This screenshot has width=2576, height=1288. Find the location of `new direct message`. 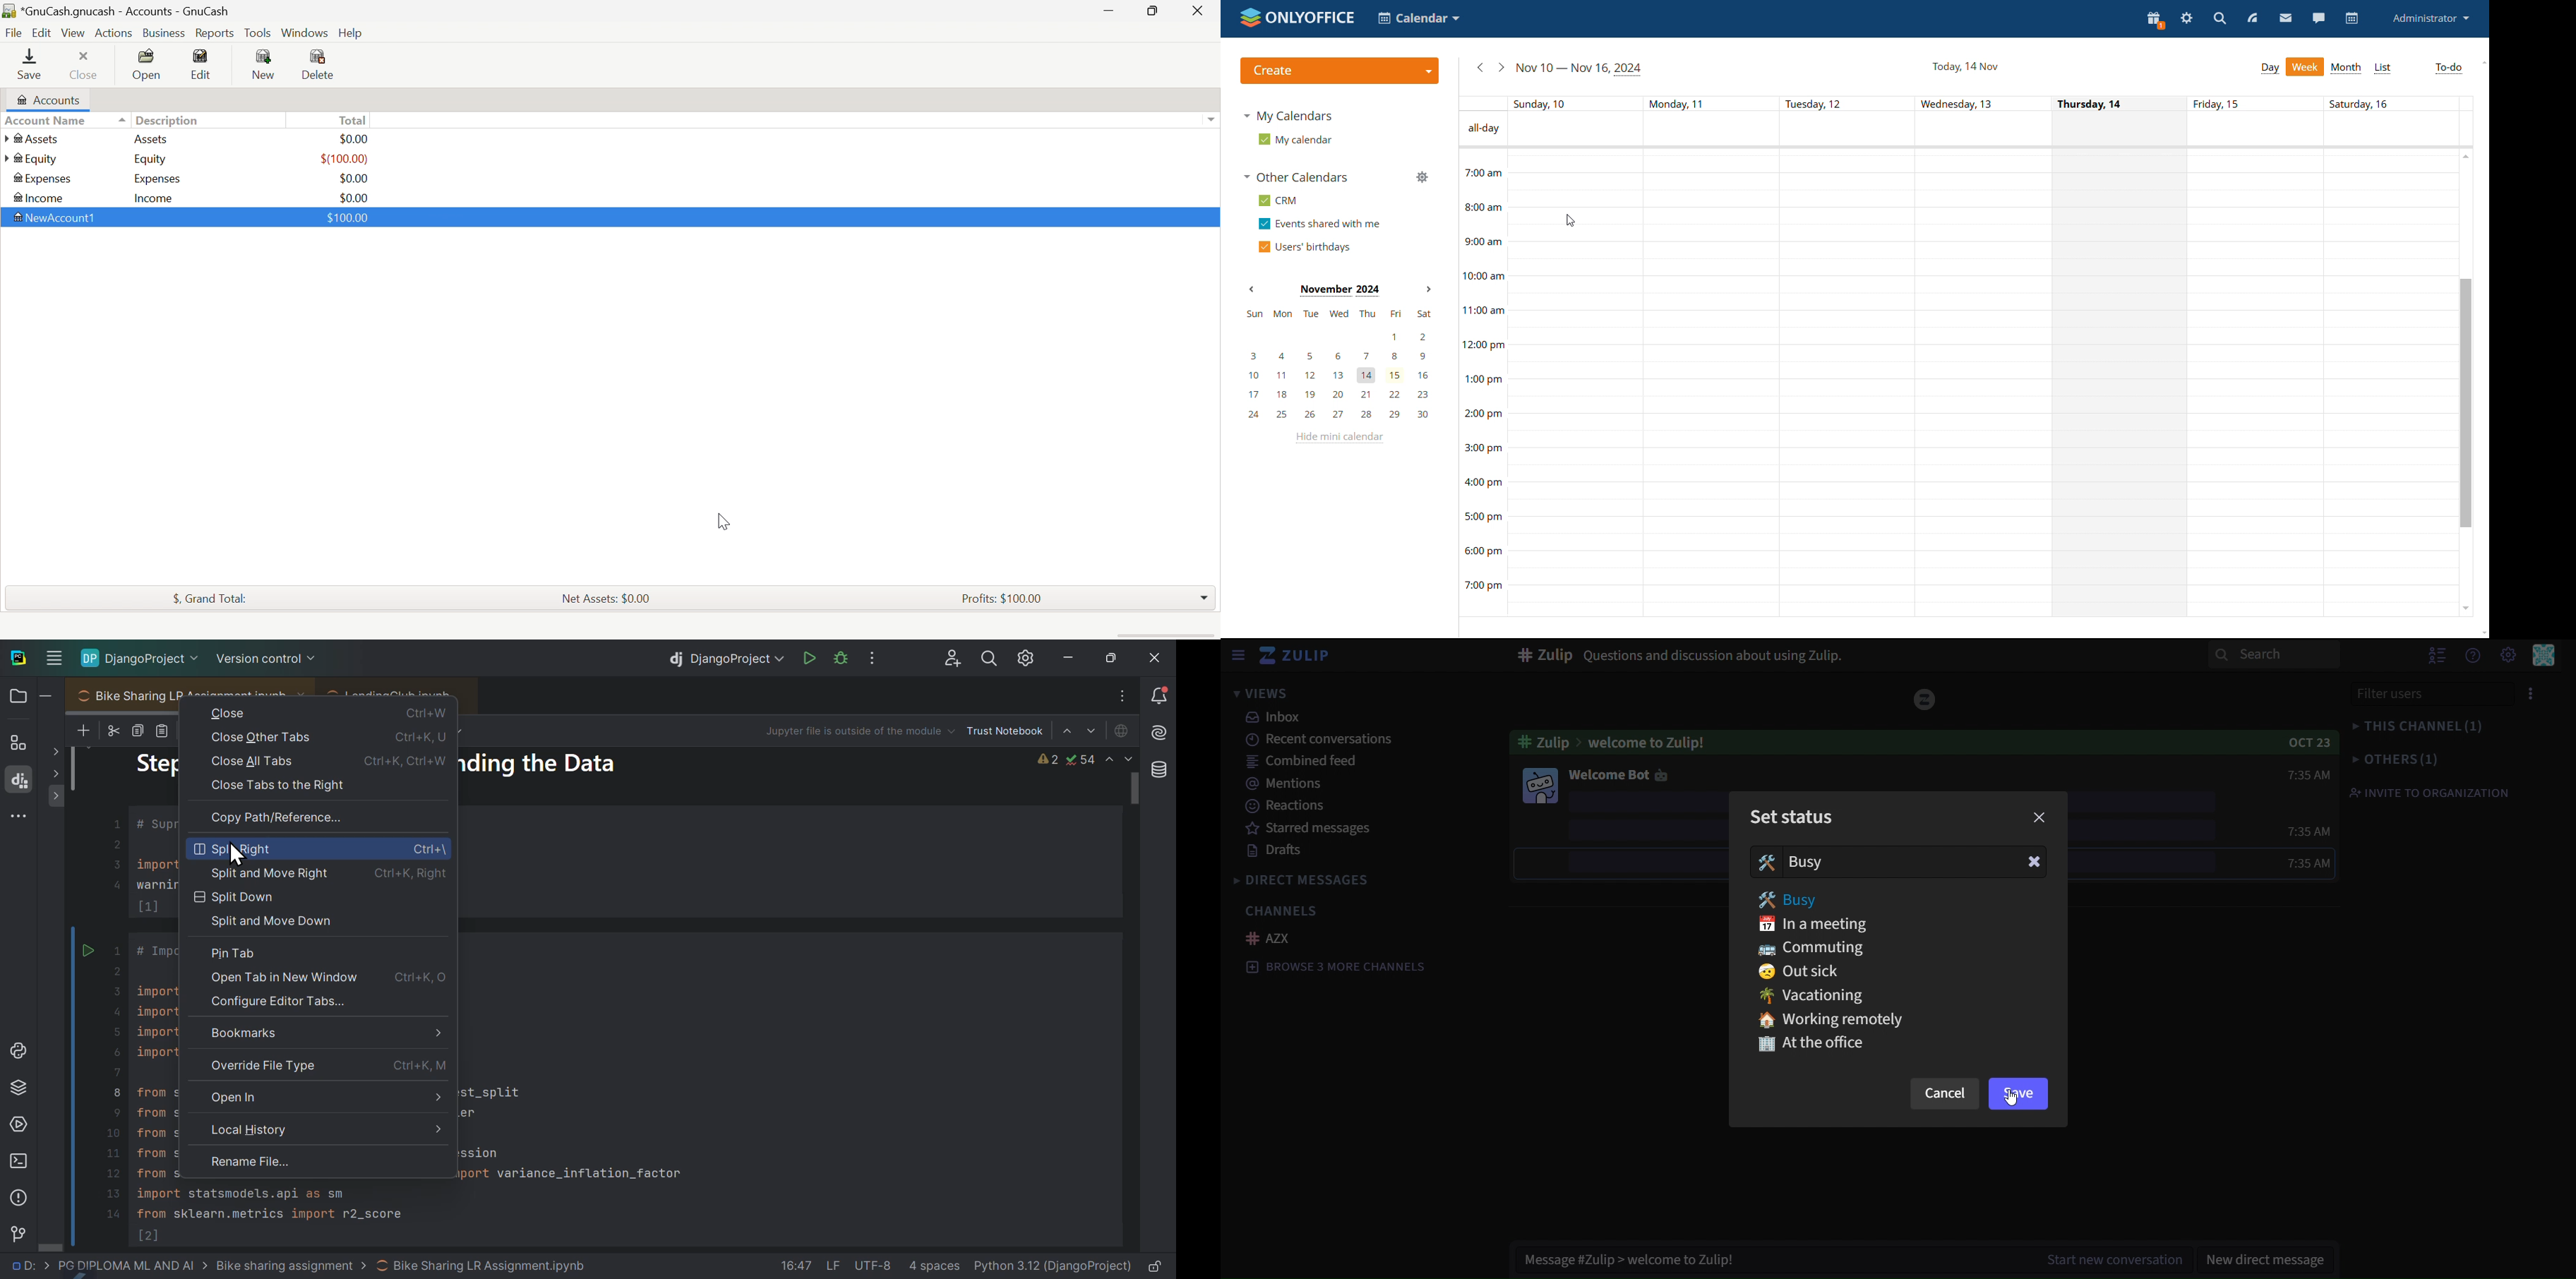

new direct message is located at coordinates (2270, 1251).